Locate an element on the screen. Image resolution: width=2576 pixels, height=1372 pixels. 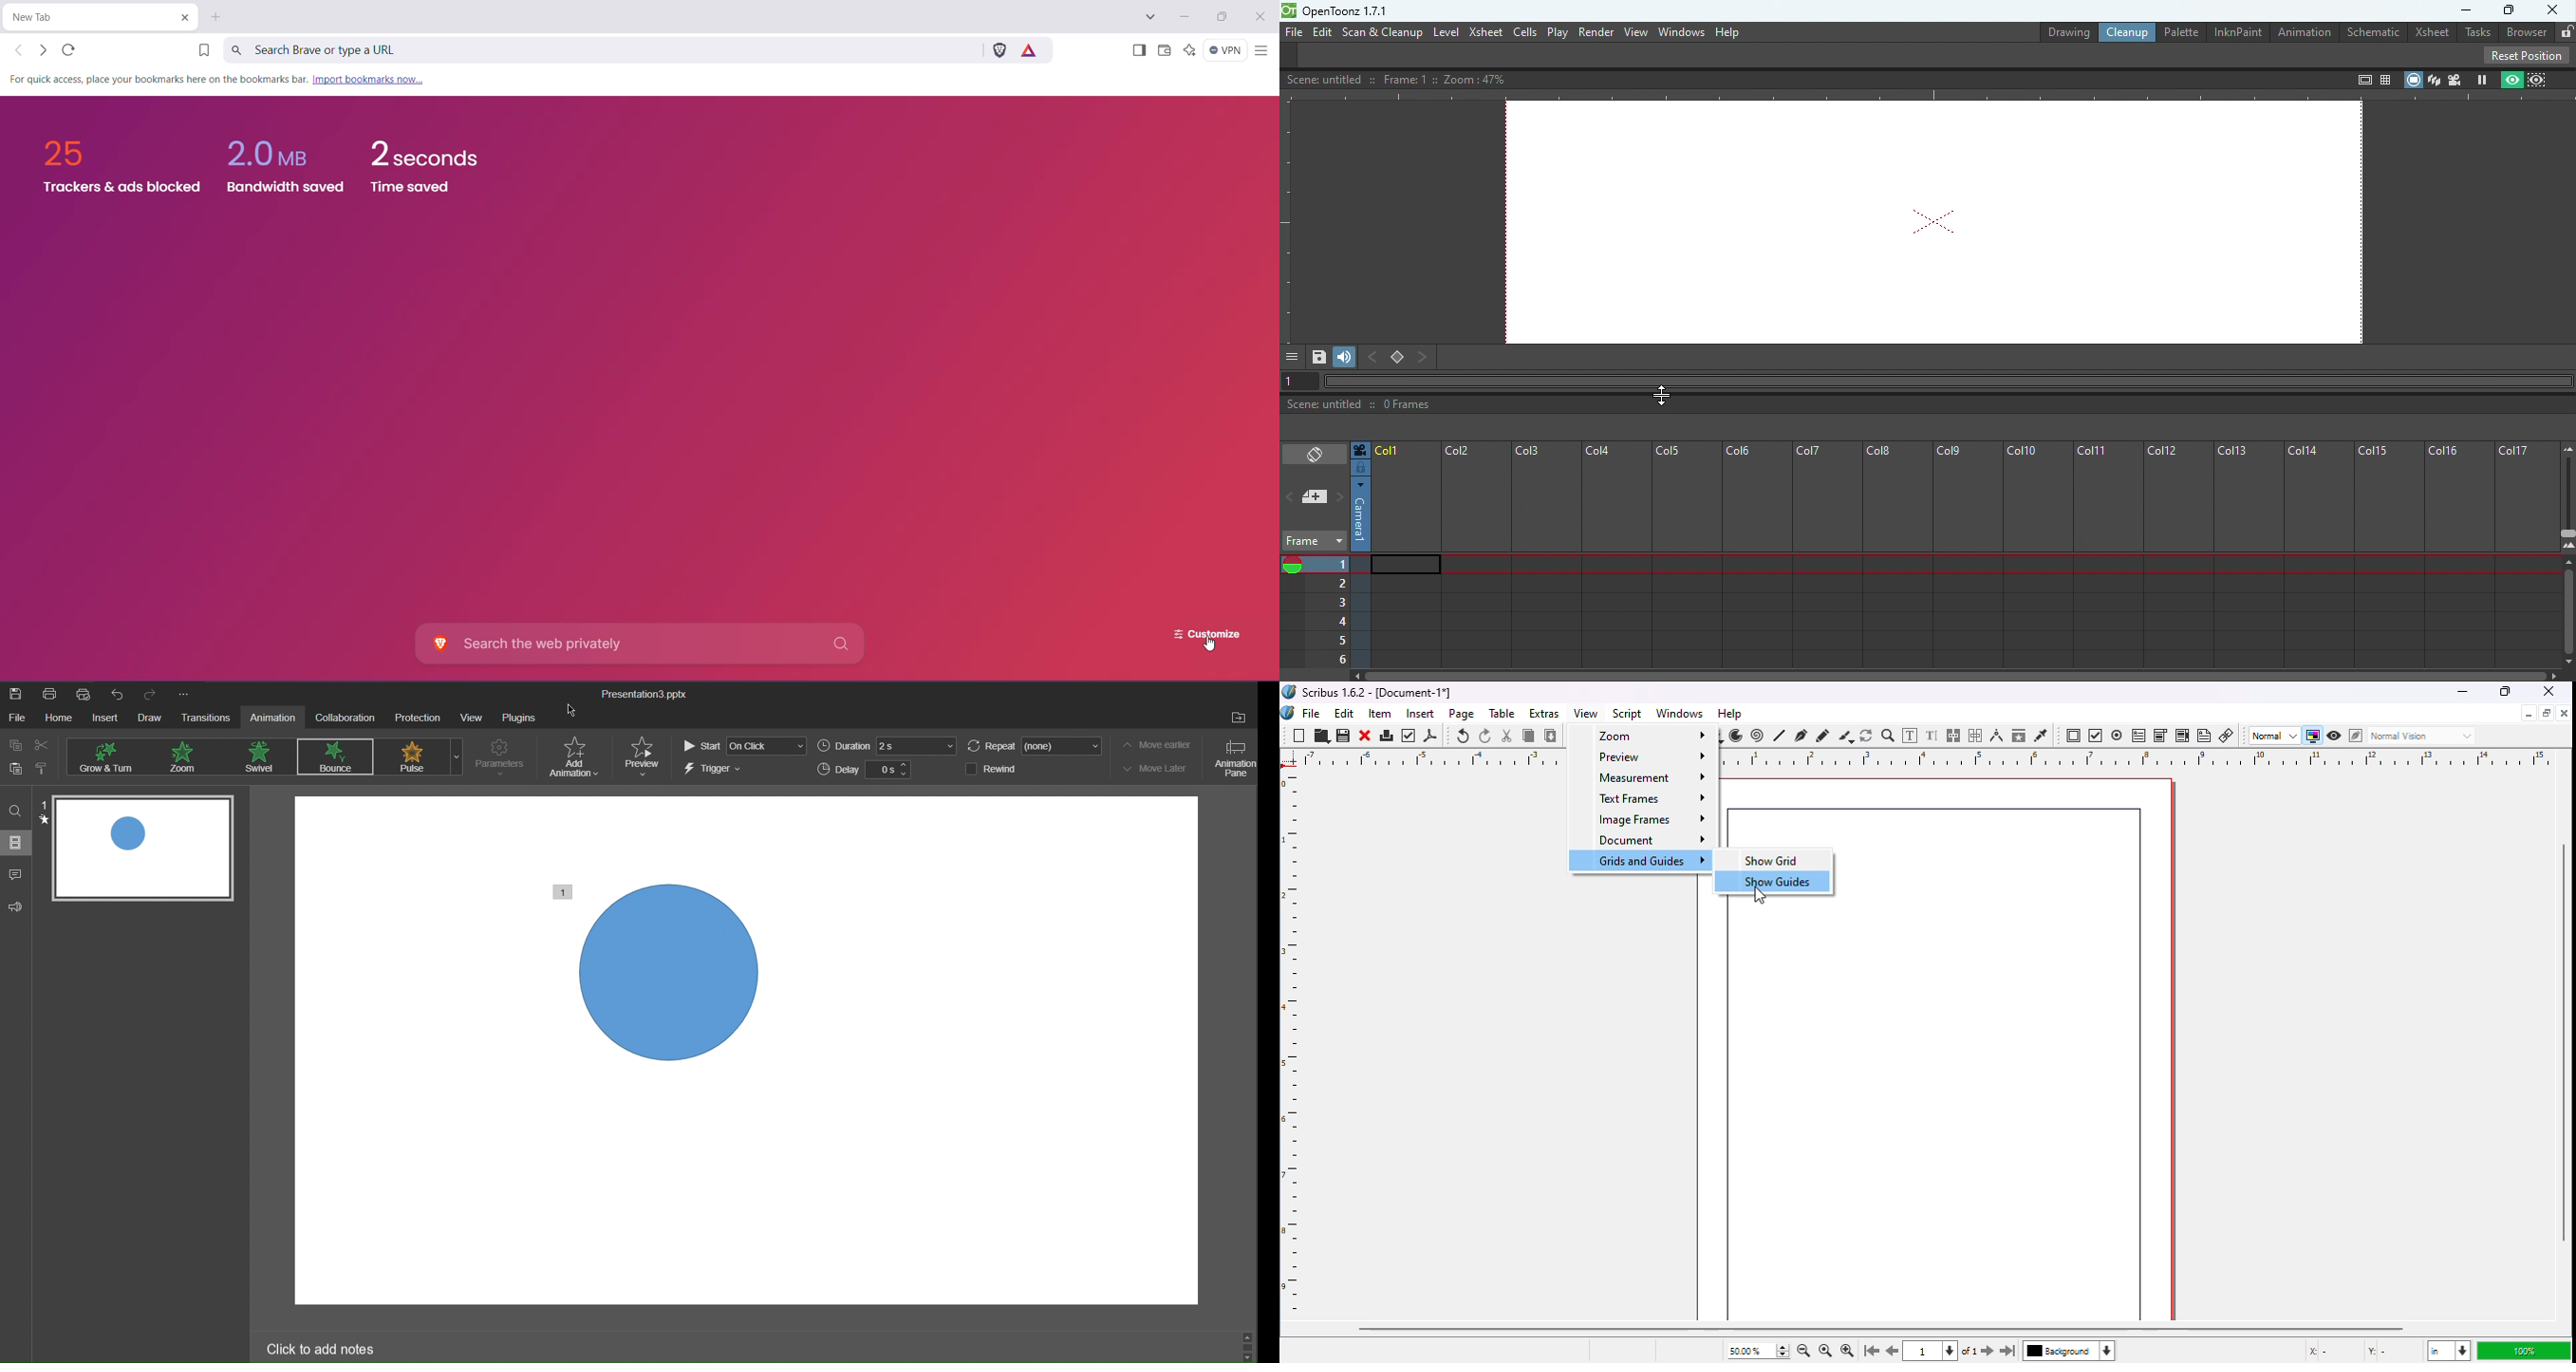
openloonz1.7.1 is located at coordinates (1351, 11).